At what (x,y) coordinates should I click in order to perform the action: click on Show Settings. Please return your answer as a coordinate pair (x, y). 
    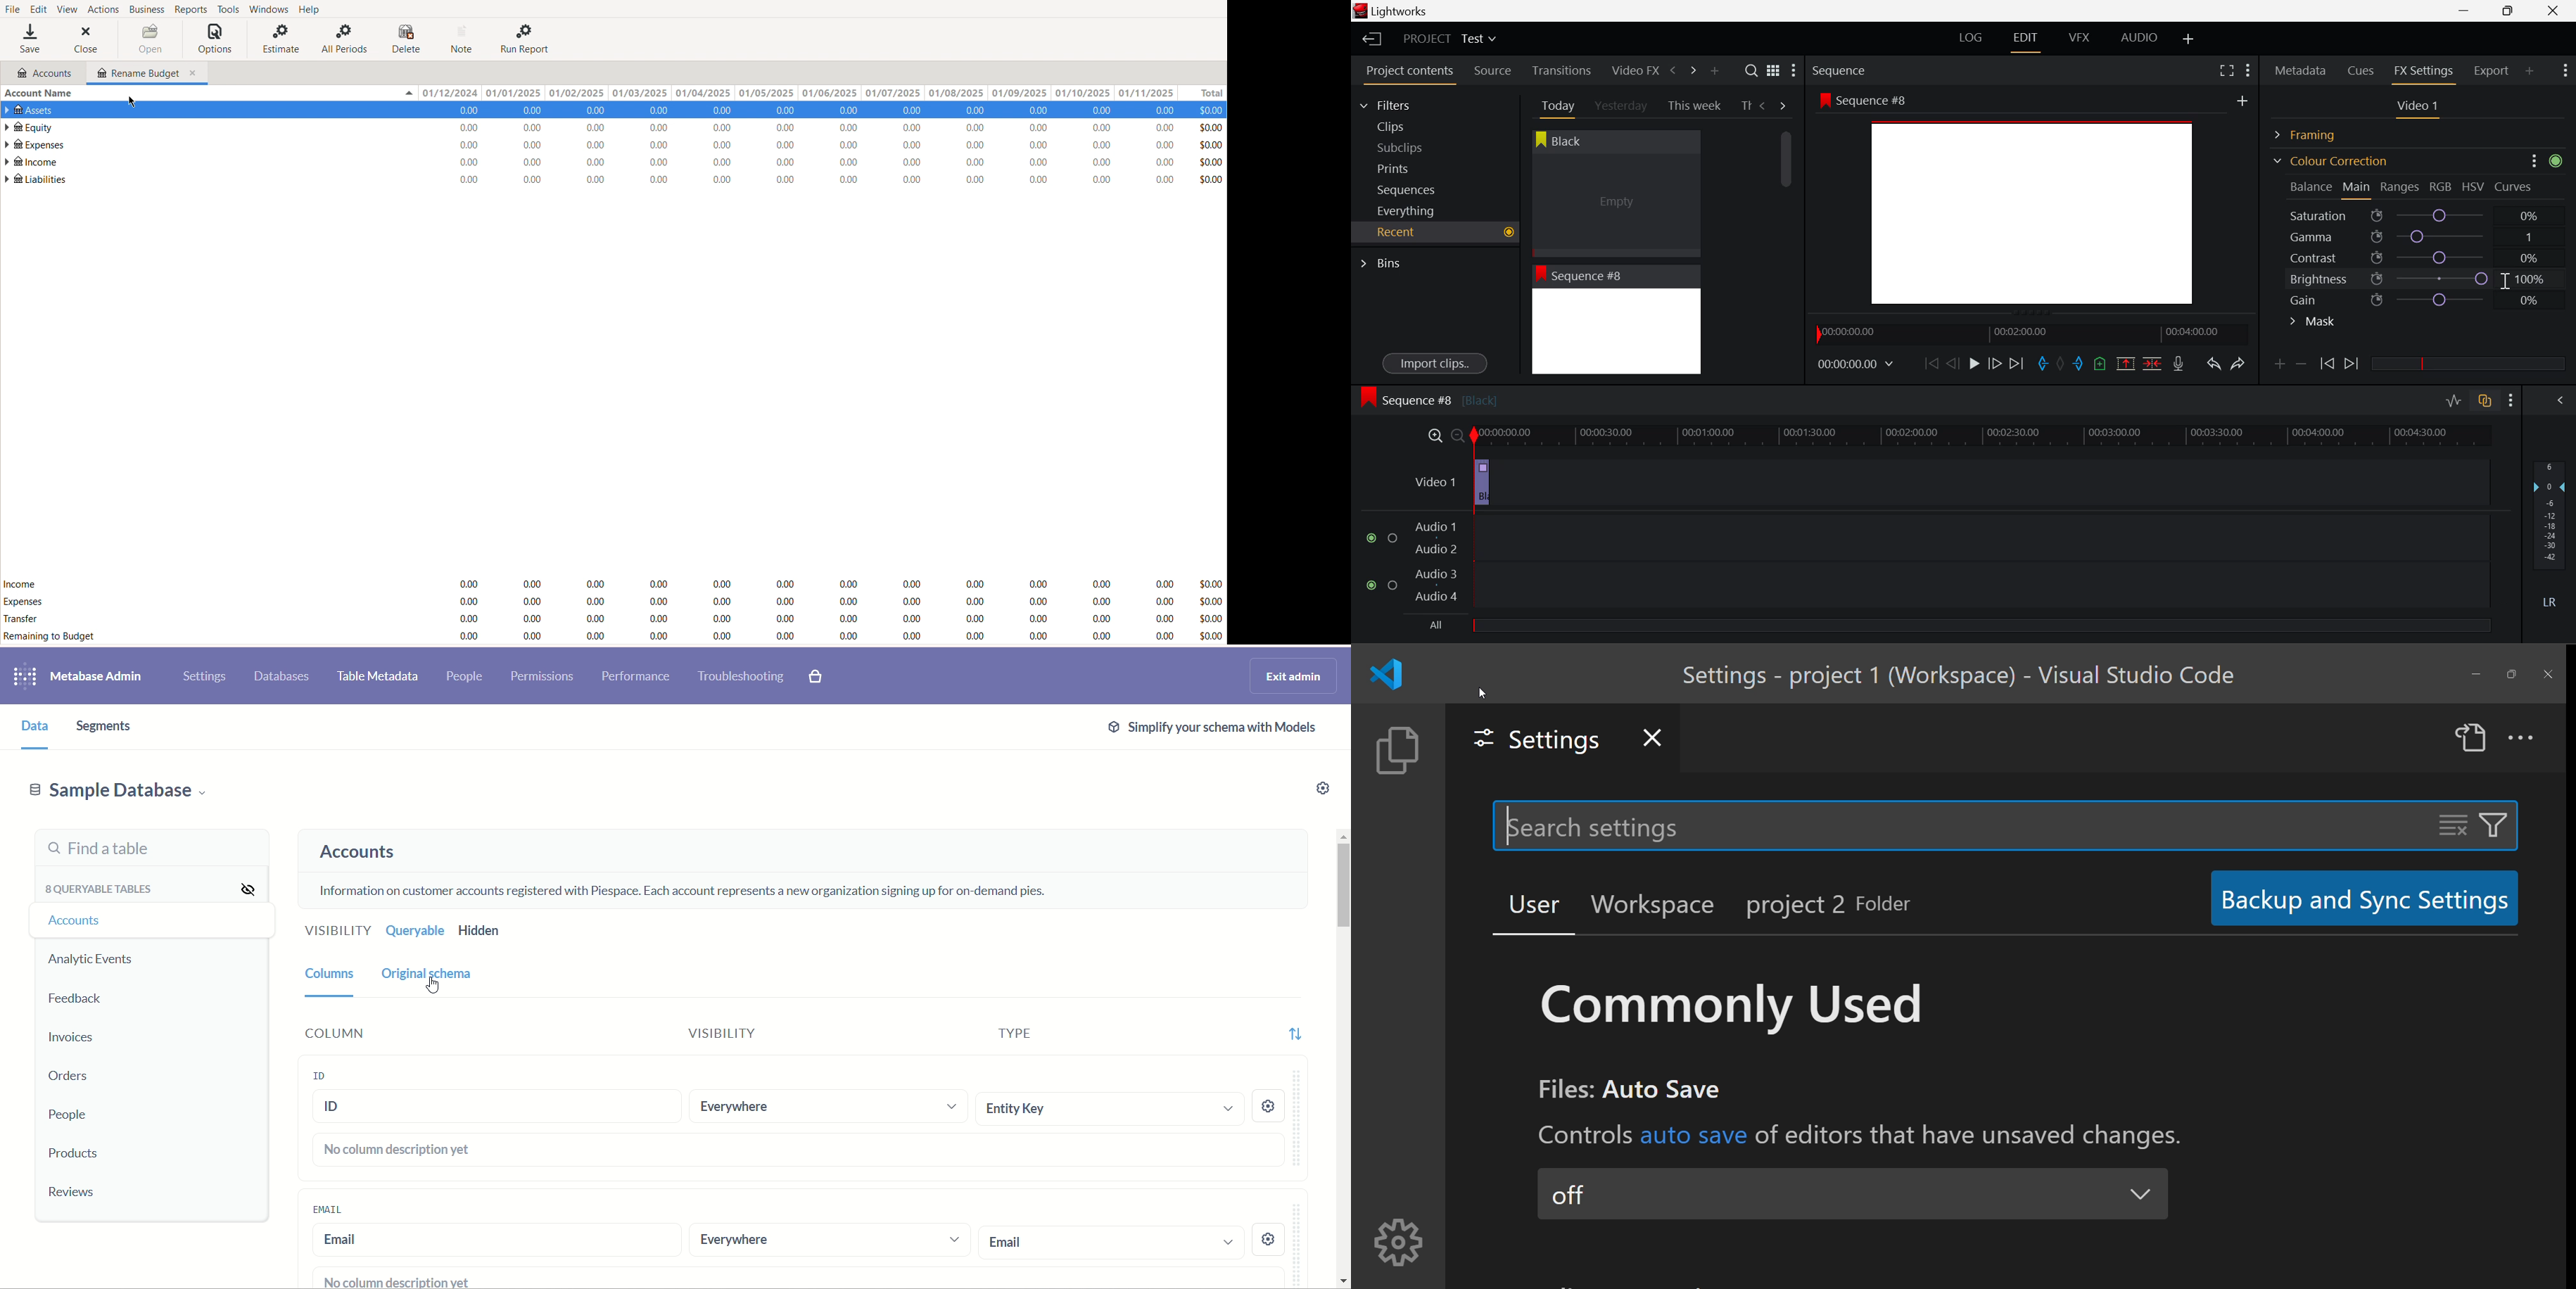
    Looking at the image, I should click on (2512, 400).